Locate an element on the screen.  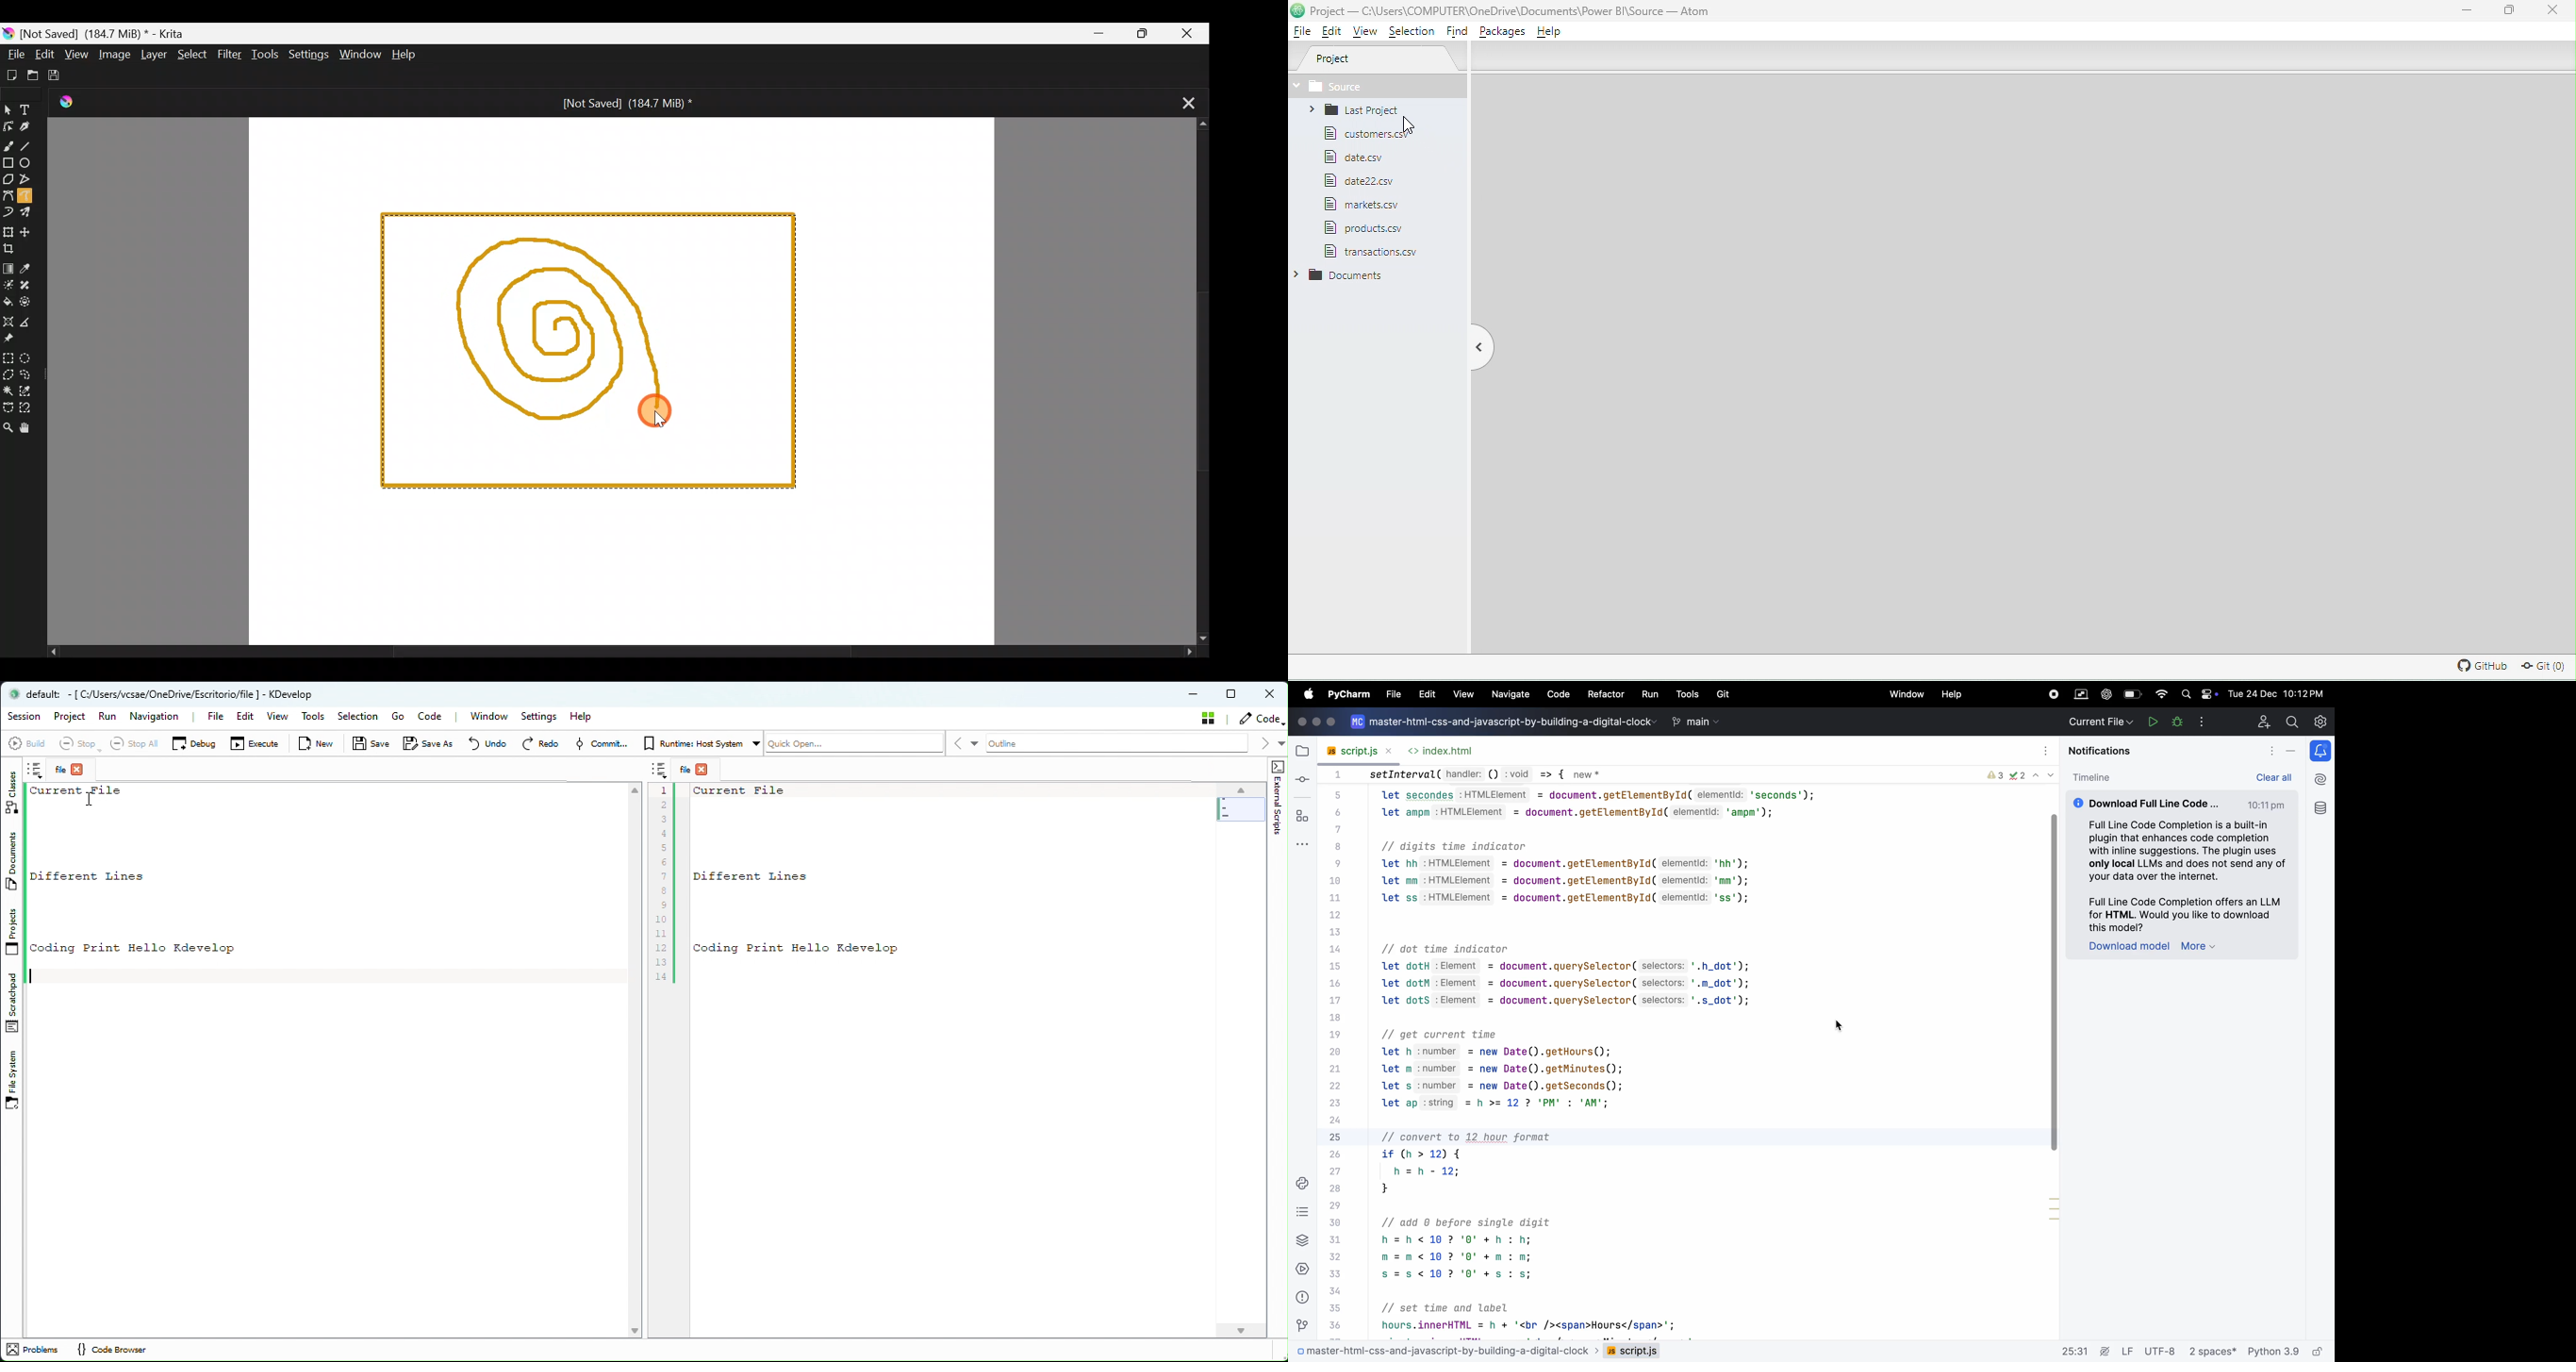
Polygon tool is located at coordinates (8, 179).